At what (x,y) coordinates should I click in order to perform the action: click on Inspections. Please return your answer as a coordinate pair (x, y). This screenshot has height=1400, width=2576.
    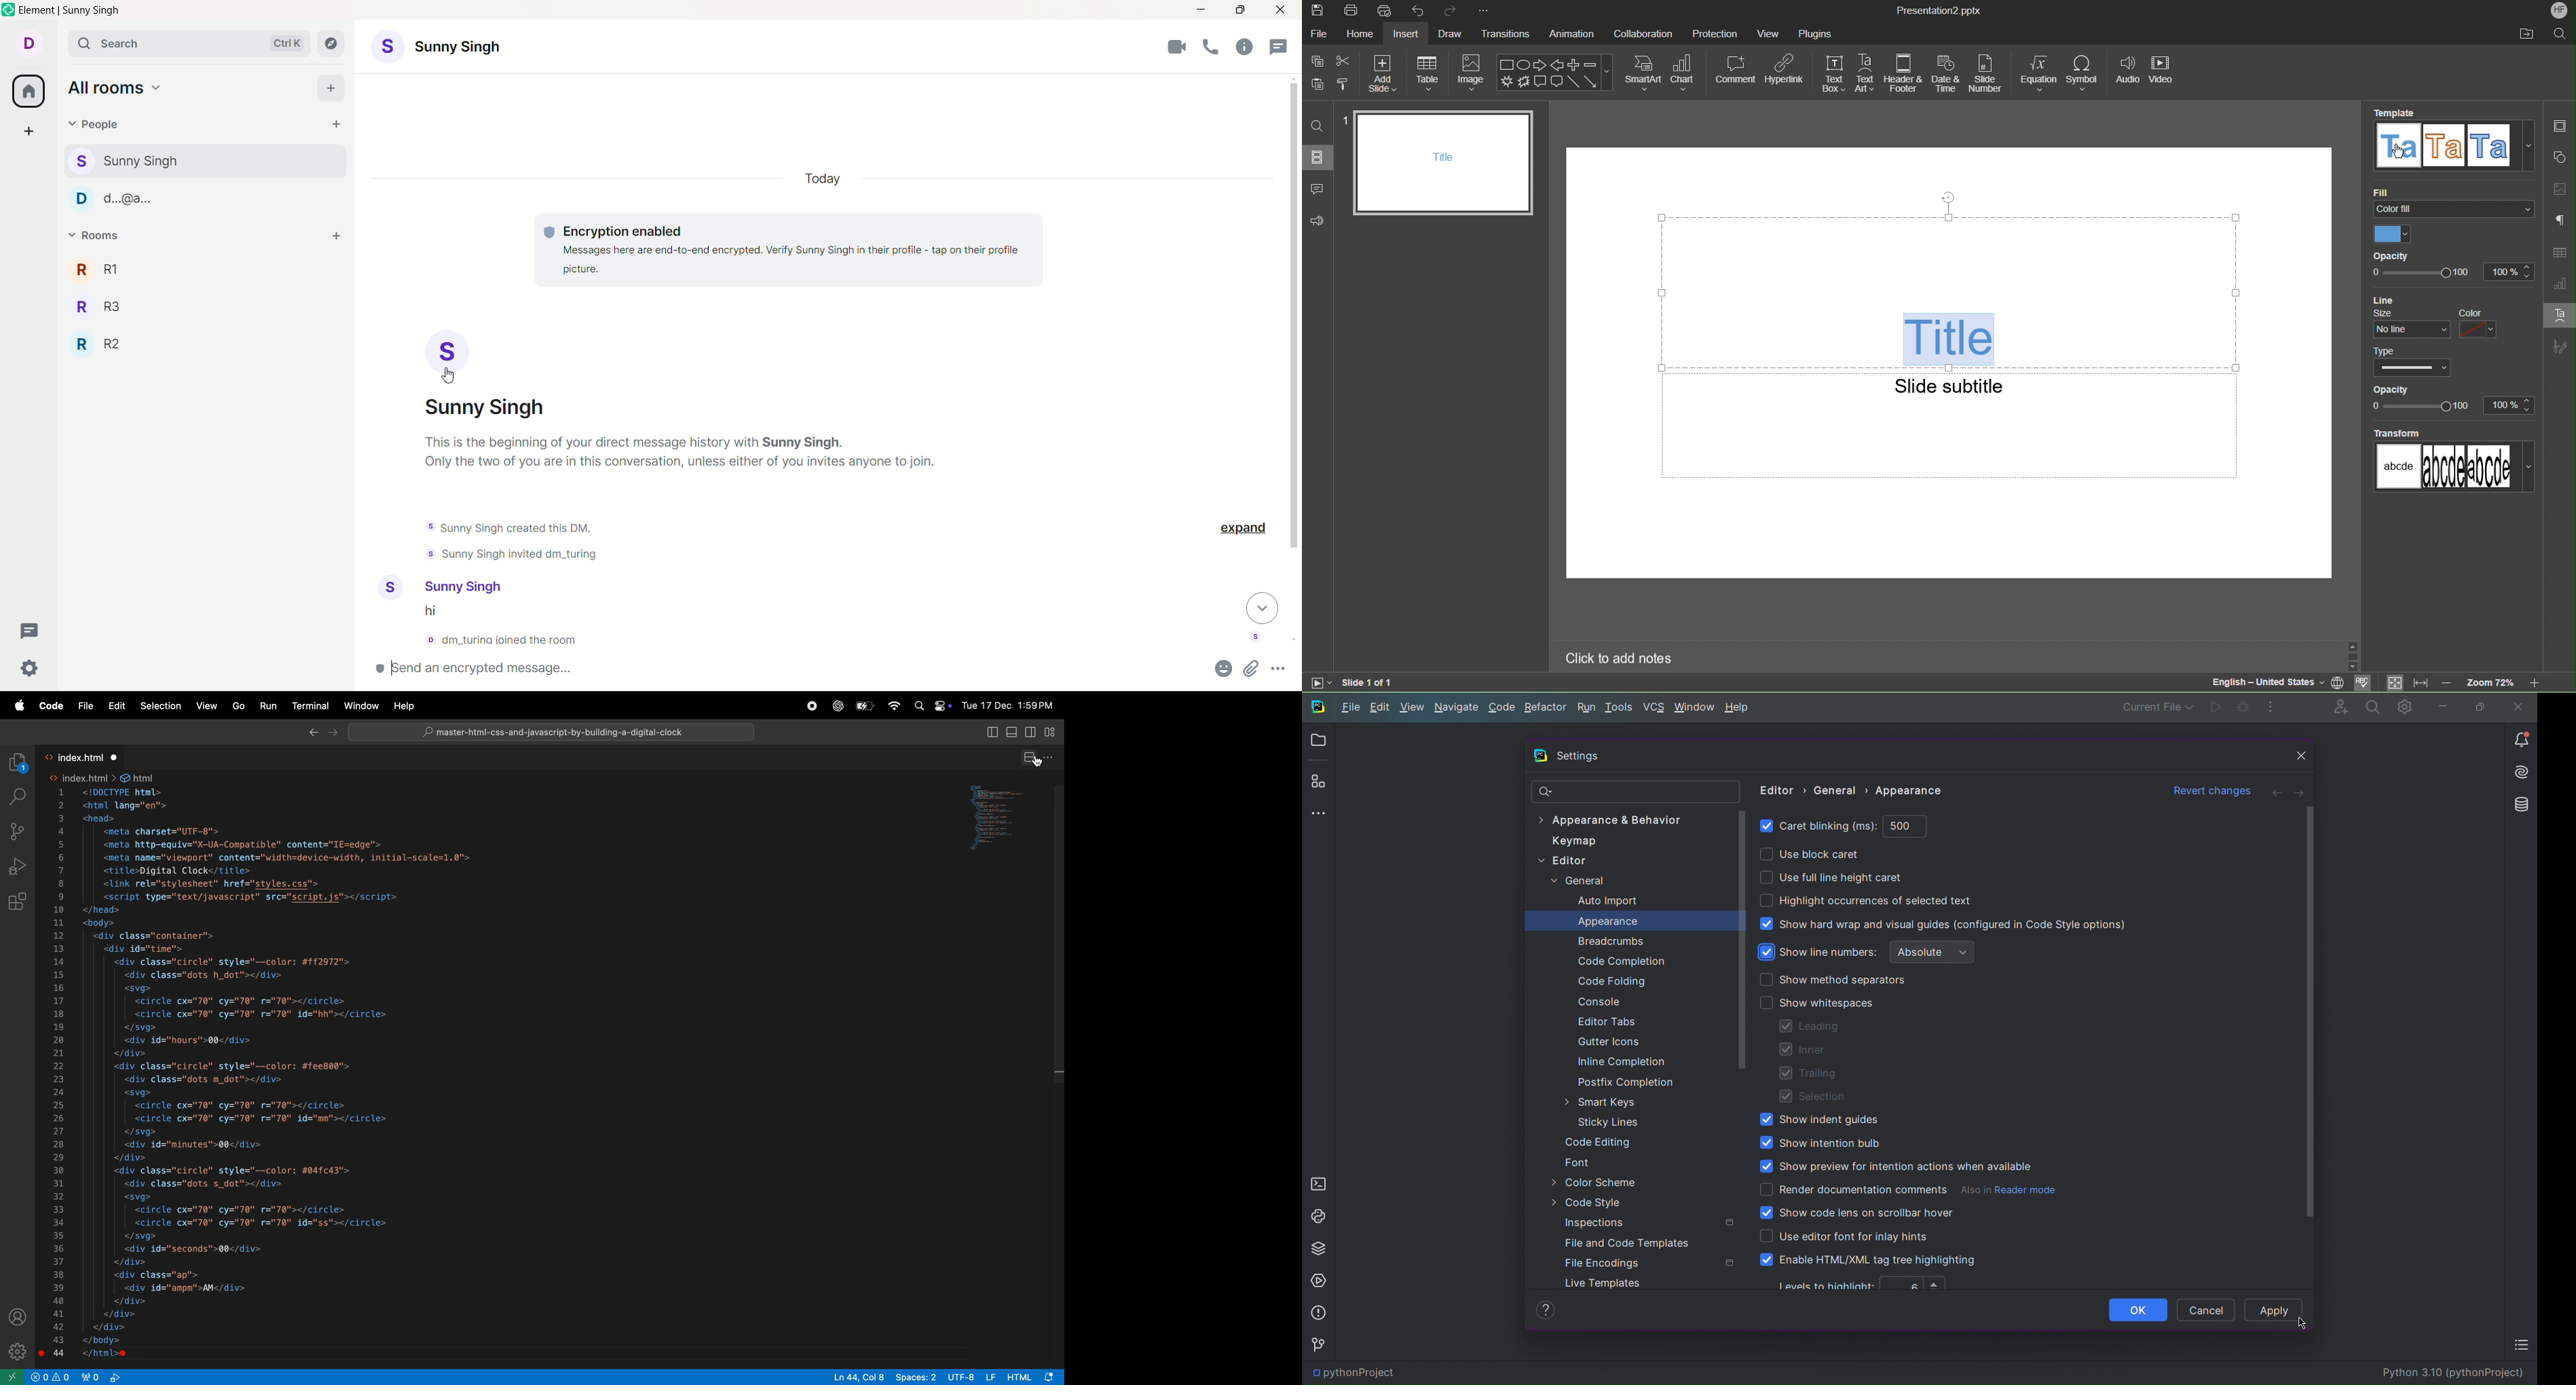
    Looking at the image, I should click on (1599, 1223).